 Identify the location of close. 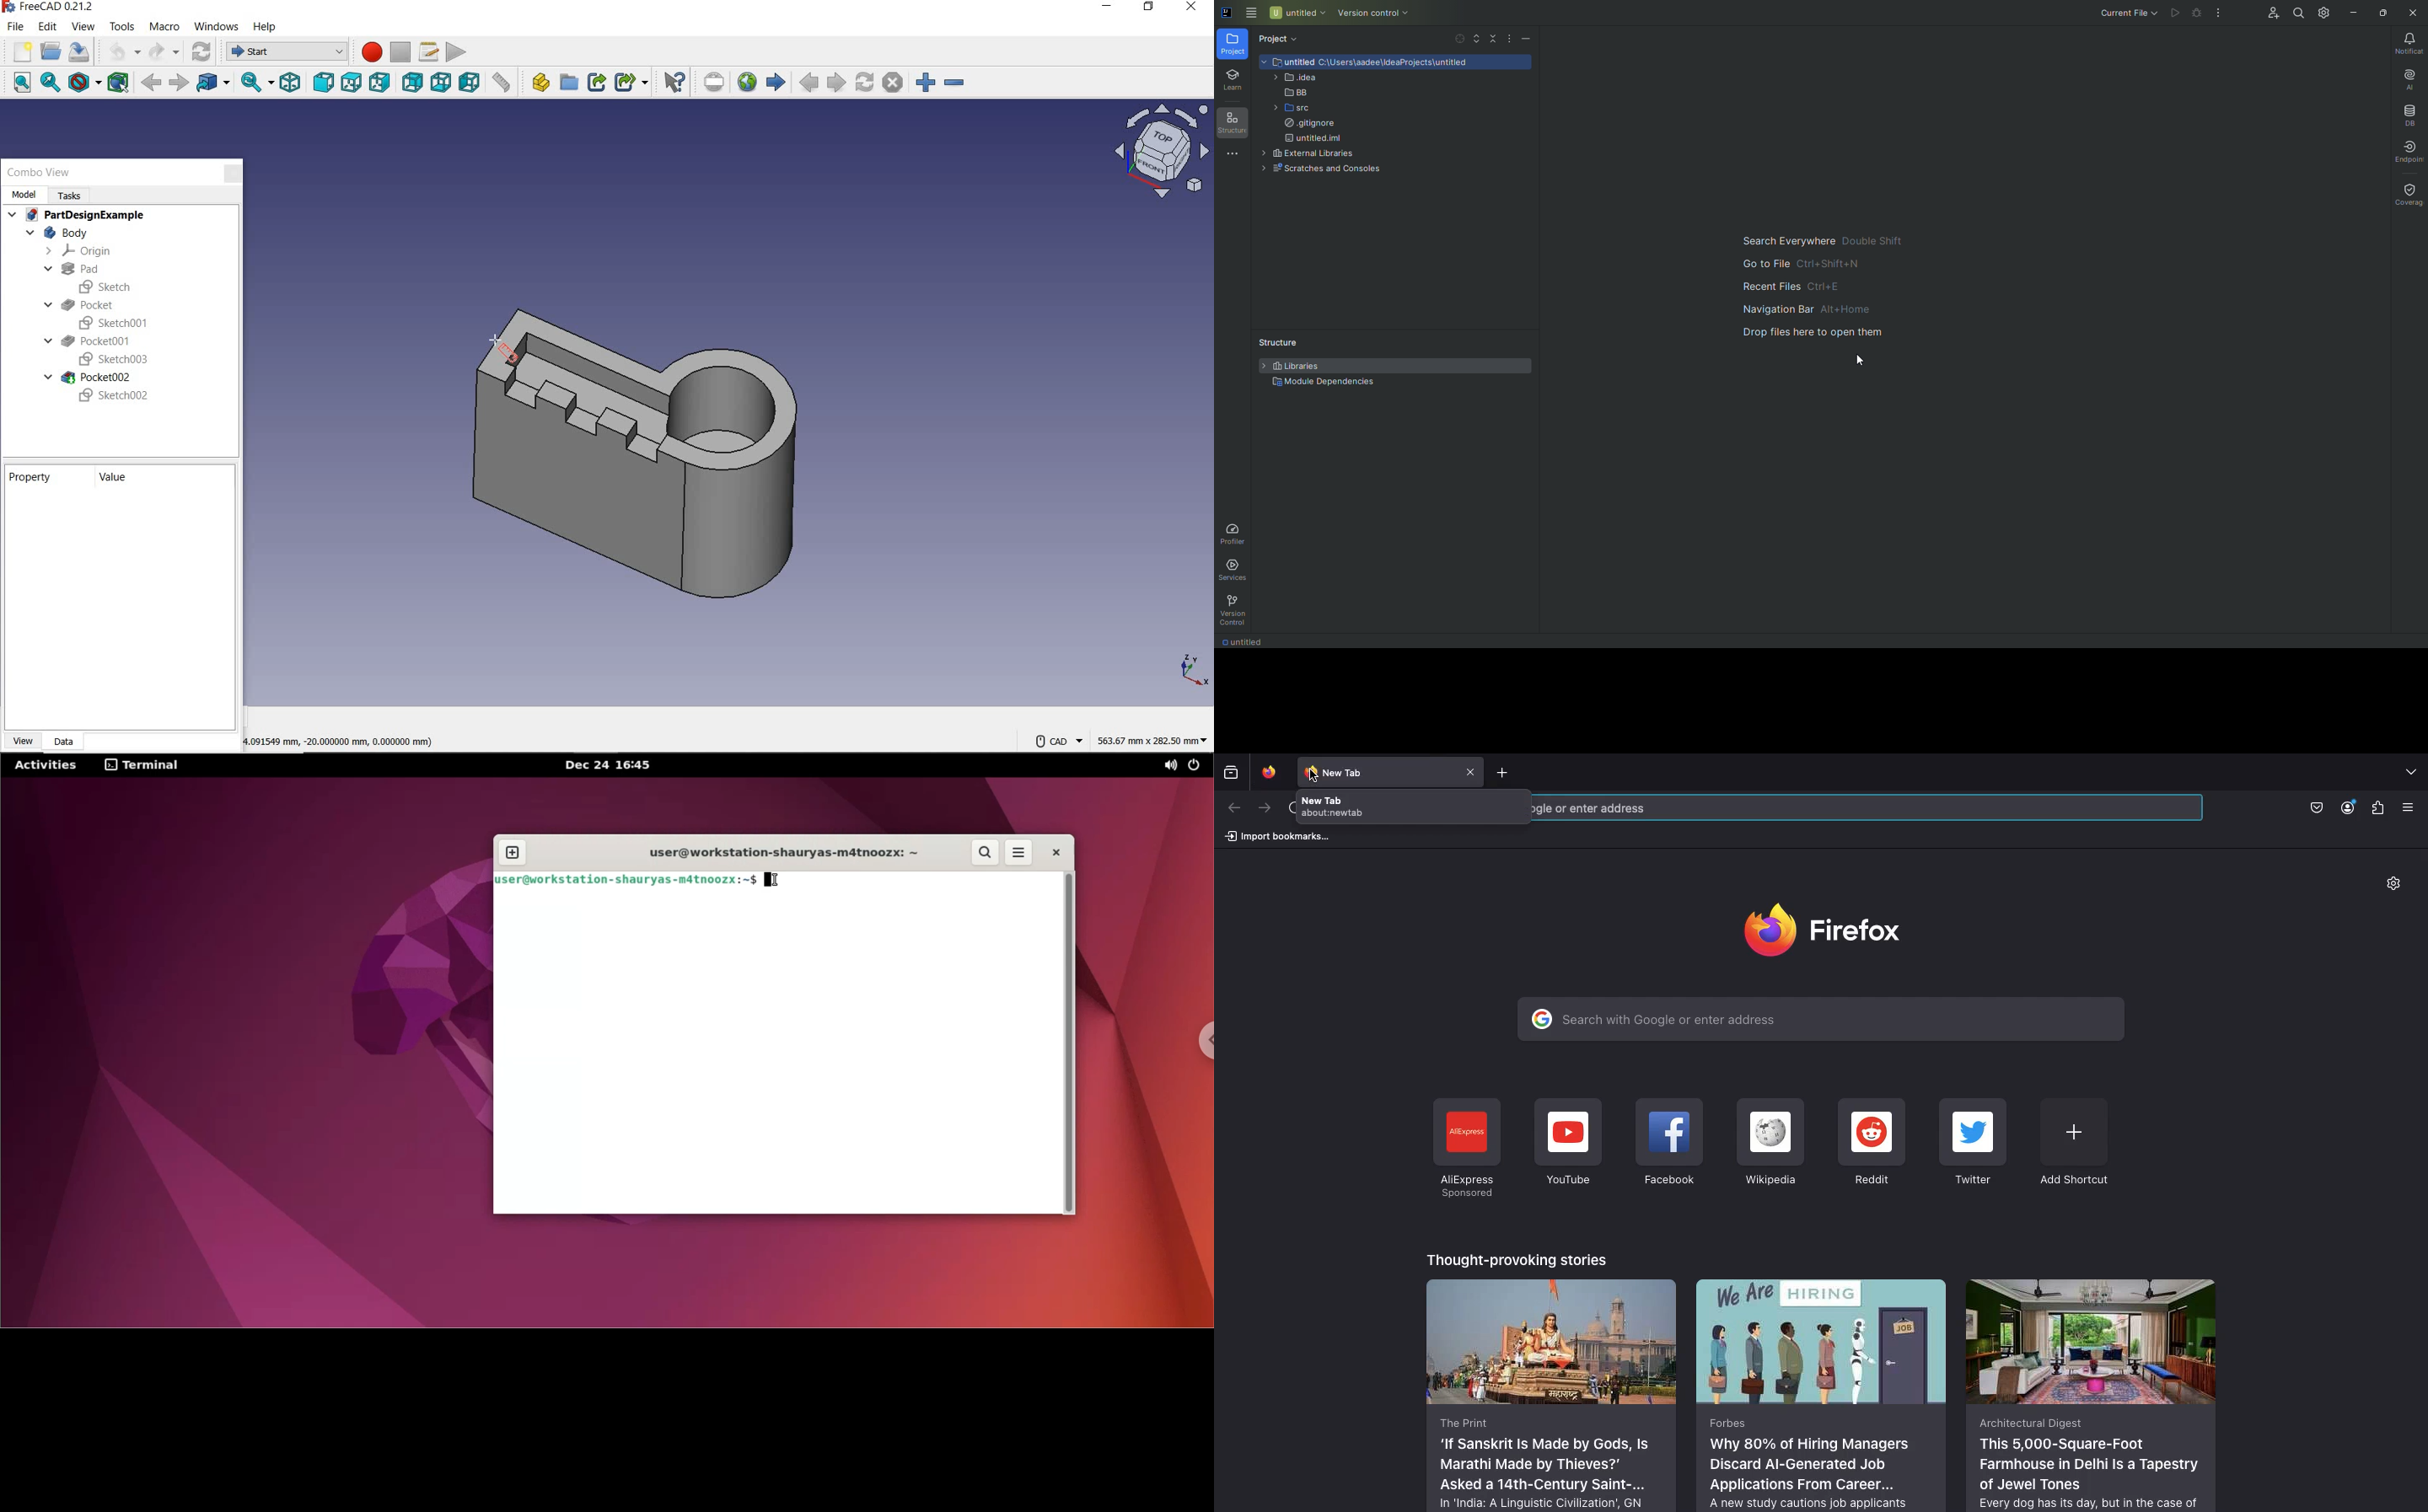
(1194, 9).